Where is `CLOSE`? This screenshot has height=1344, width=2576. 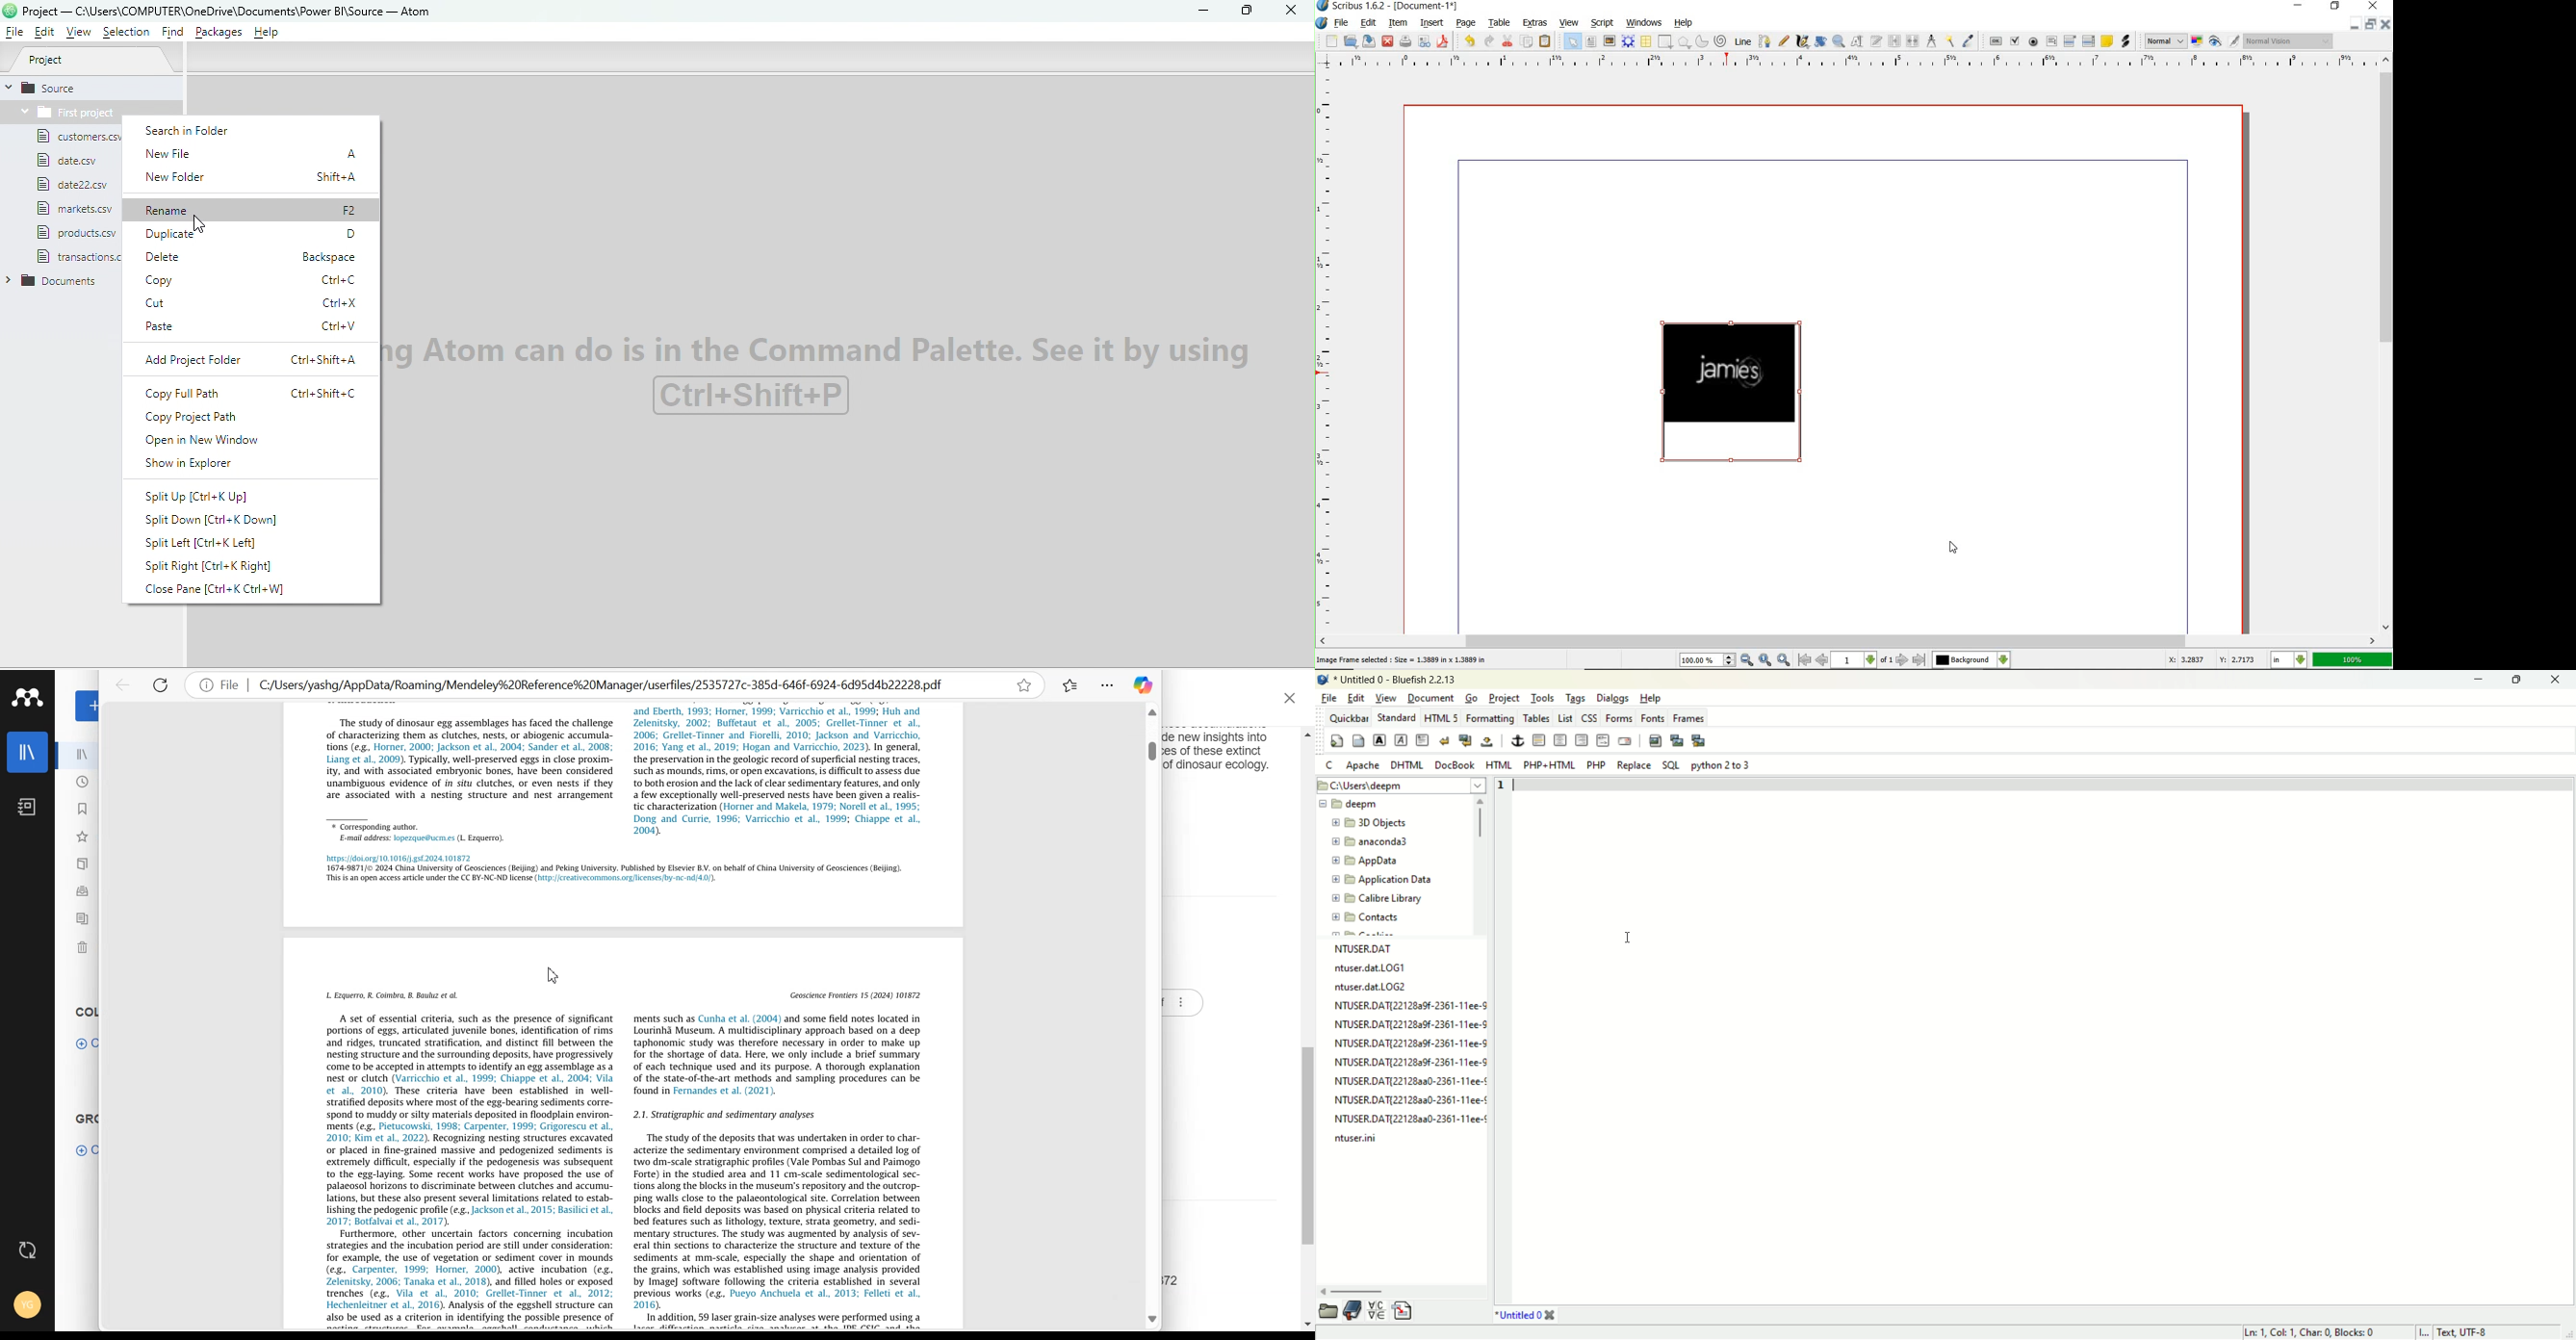 CLOSE is located at coordinates (2384, 24).